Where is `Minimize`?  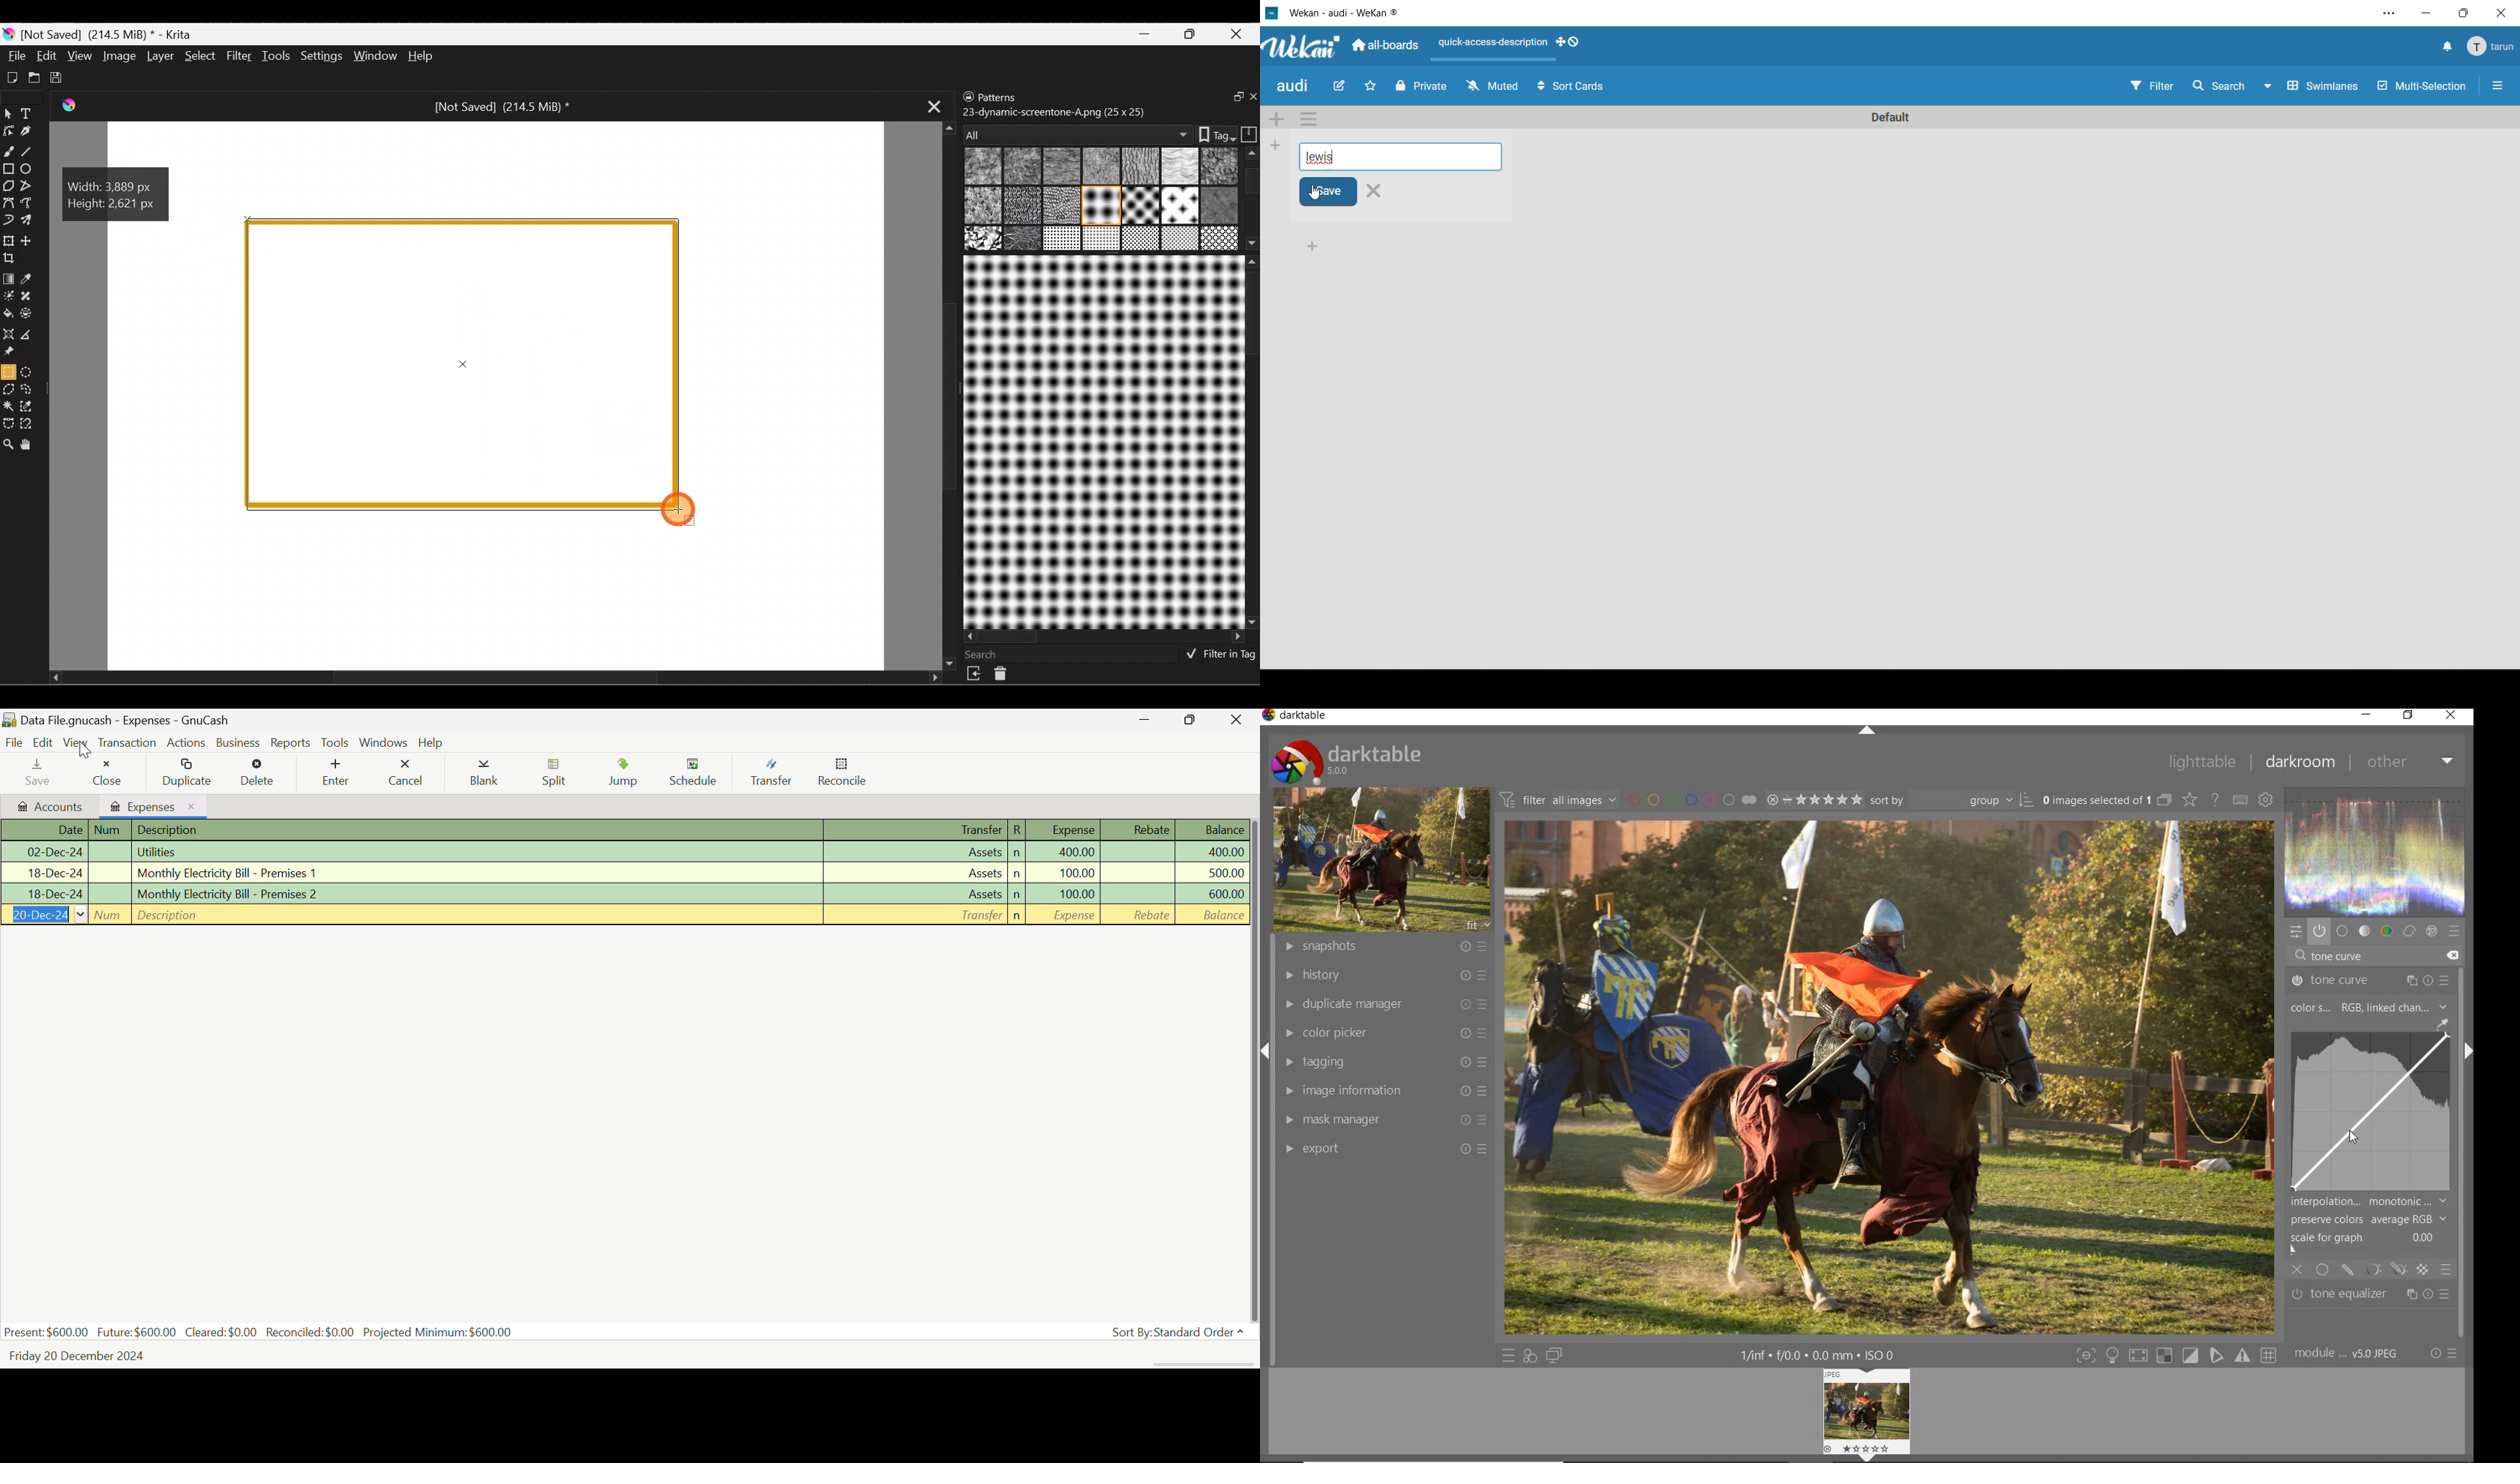
Minimize is located at coordinates (1146, 33).